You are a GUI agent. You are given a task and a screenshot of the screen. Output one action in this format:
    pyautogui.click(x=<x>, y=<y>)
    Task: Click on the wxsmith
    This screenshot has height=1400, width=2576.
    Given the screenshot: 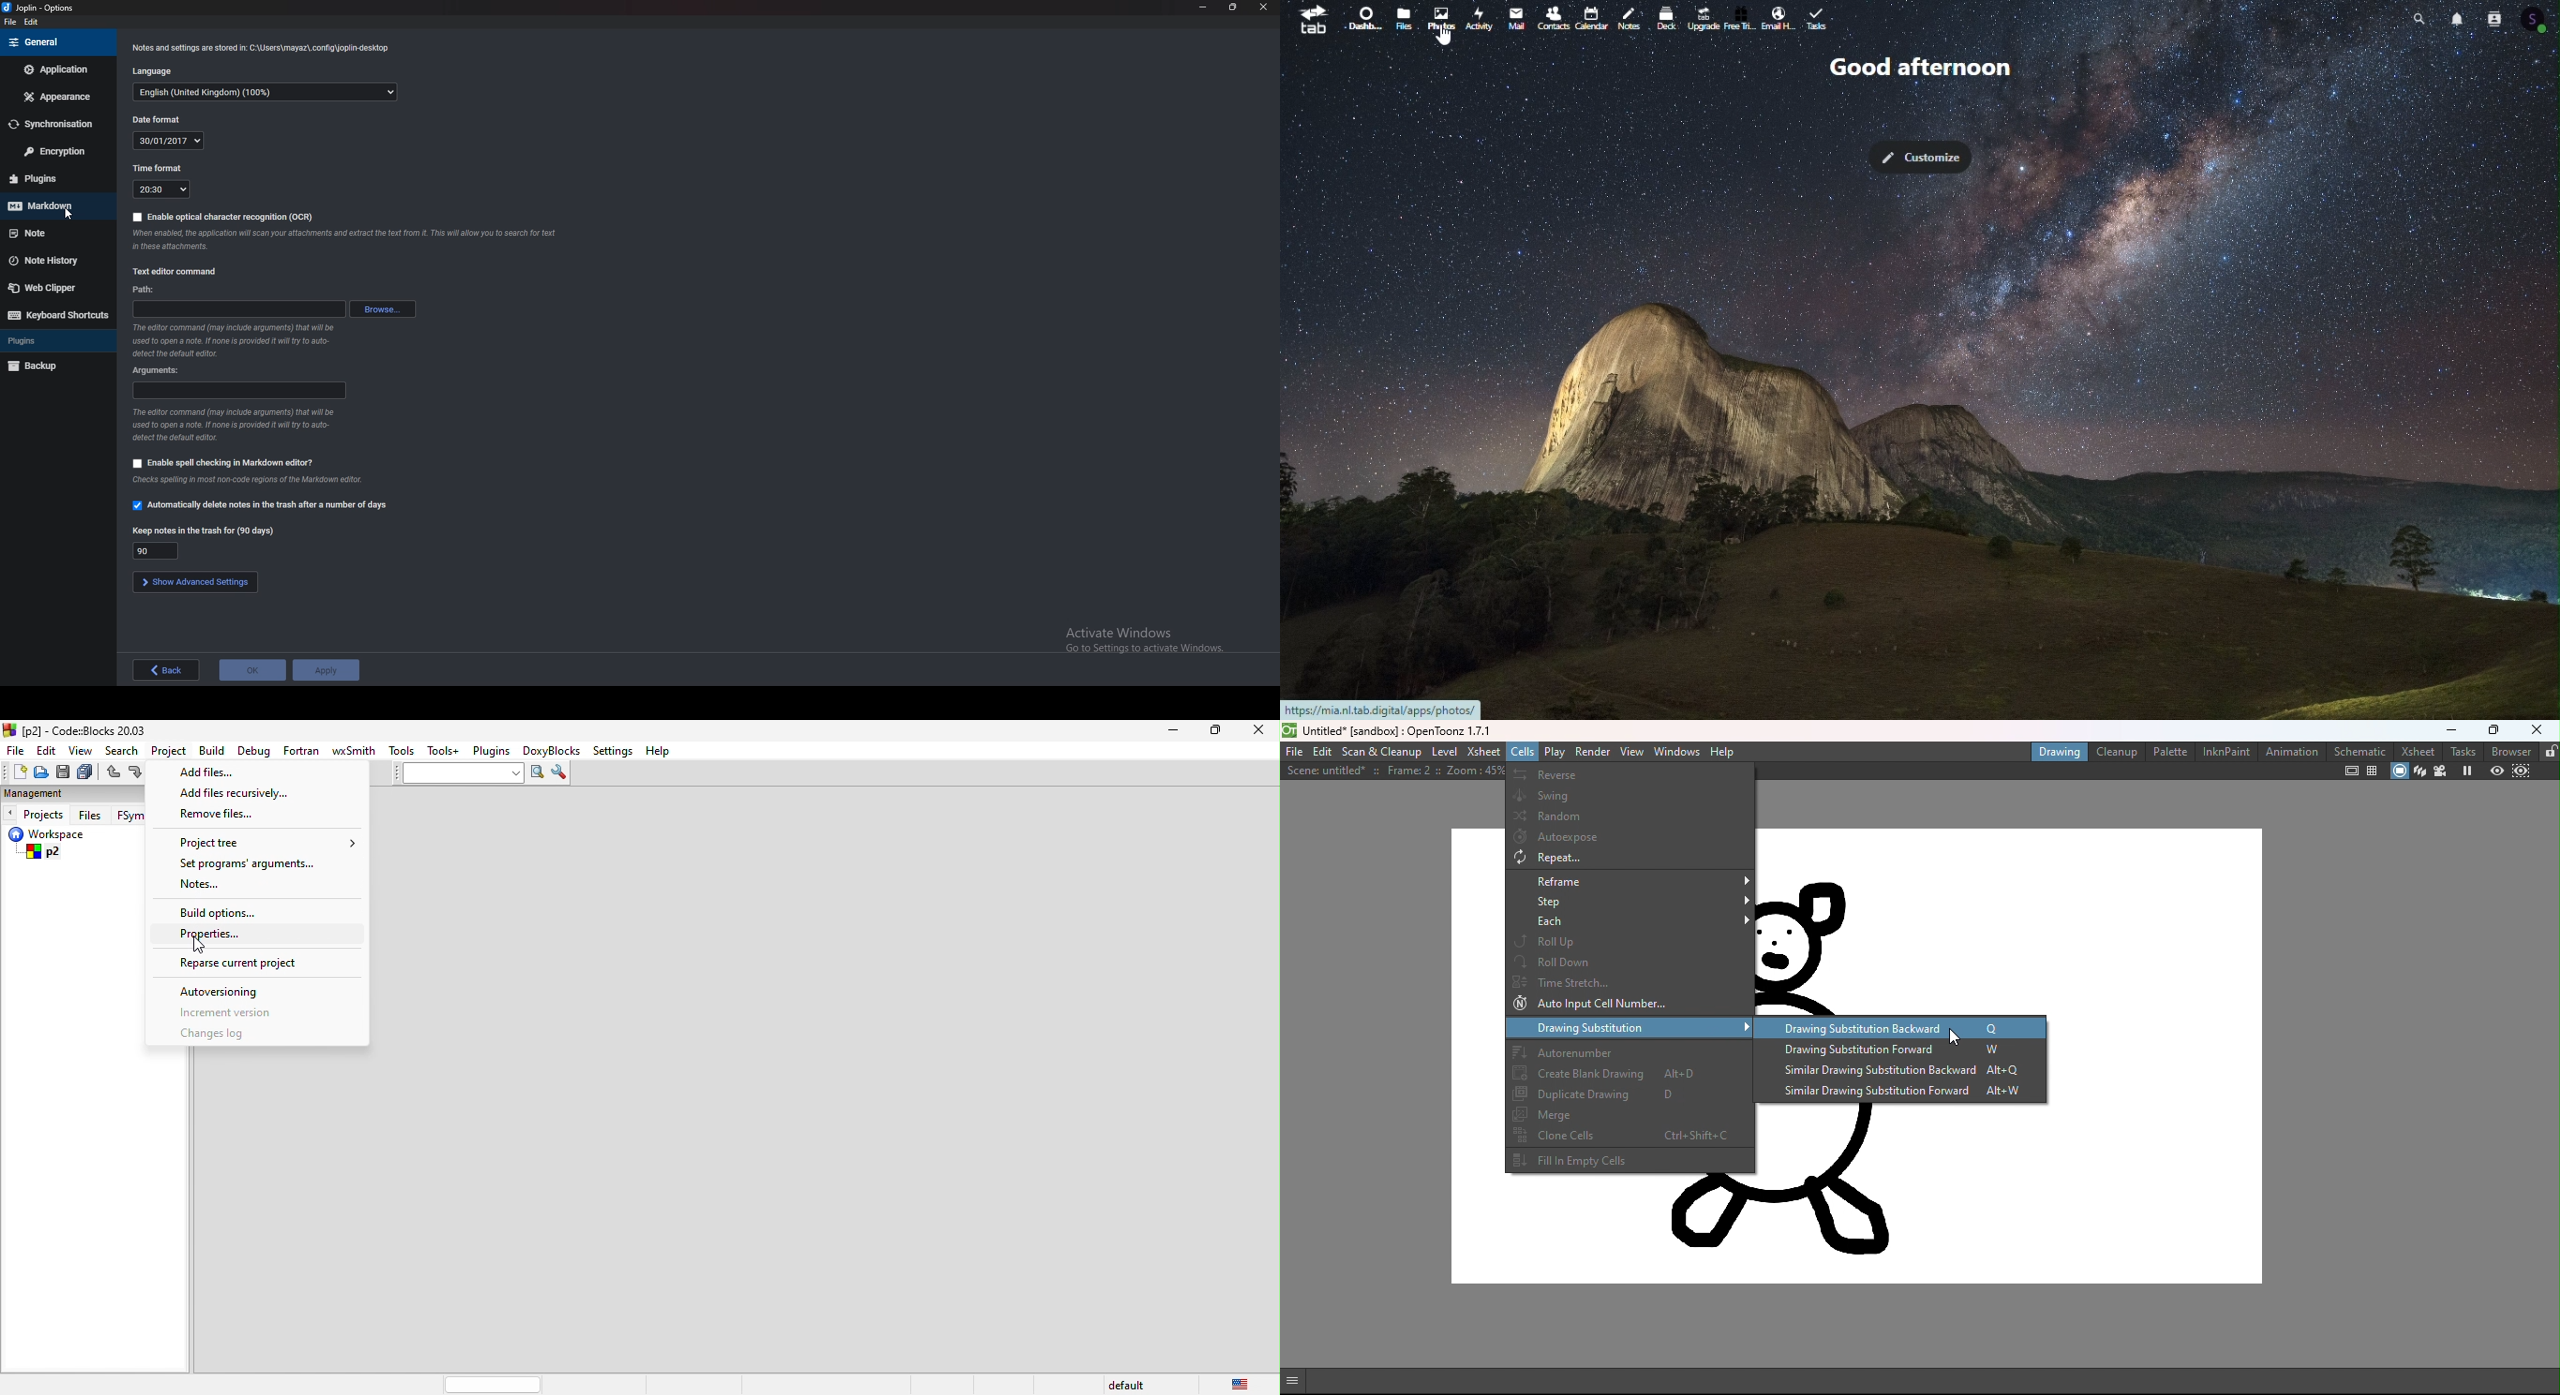 What is the action you would take?
    pyautogui.click(x=354, y=751)
    